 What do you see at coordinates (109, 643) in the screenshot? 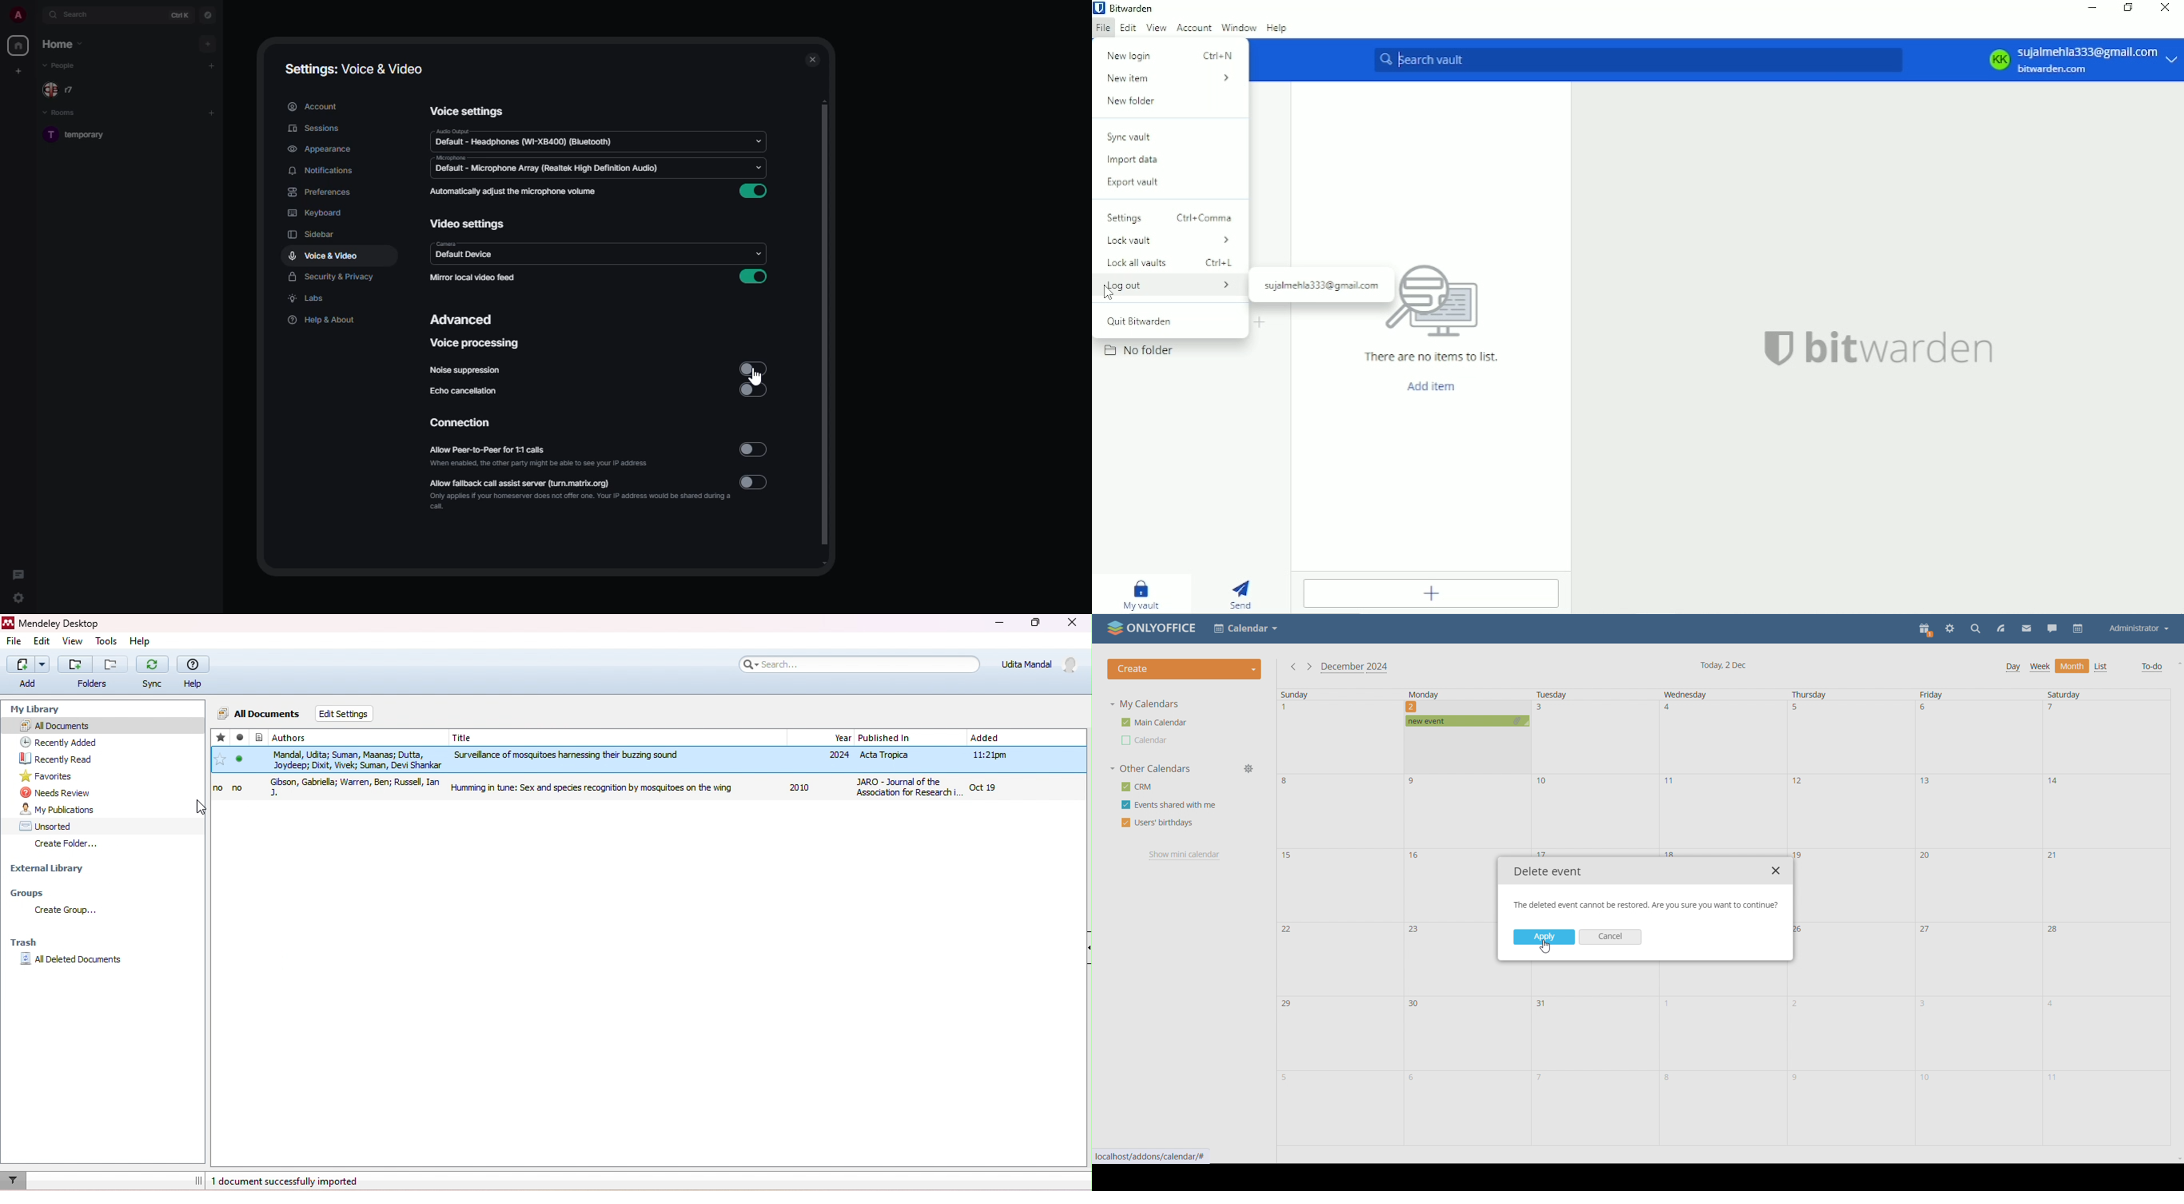
I see `tools` at bounding box center [109, 643].